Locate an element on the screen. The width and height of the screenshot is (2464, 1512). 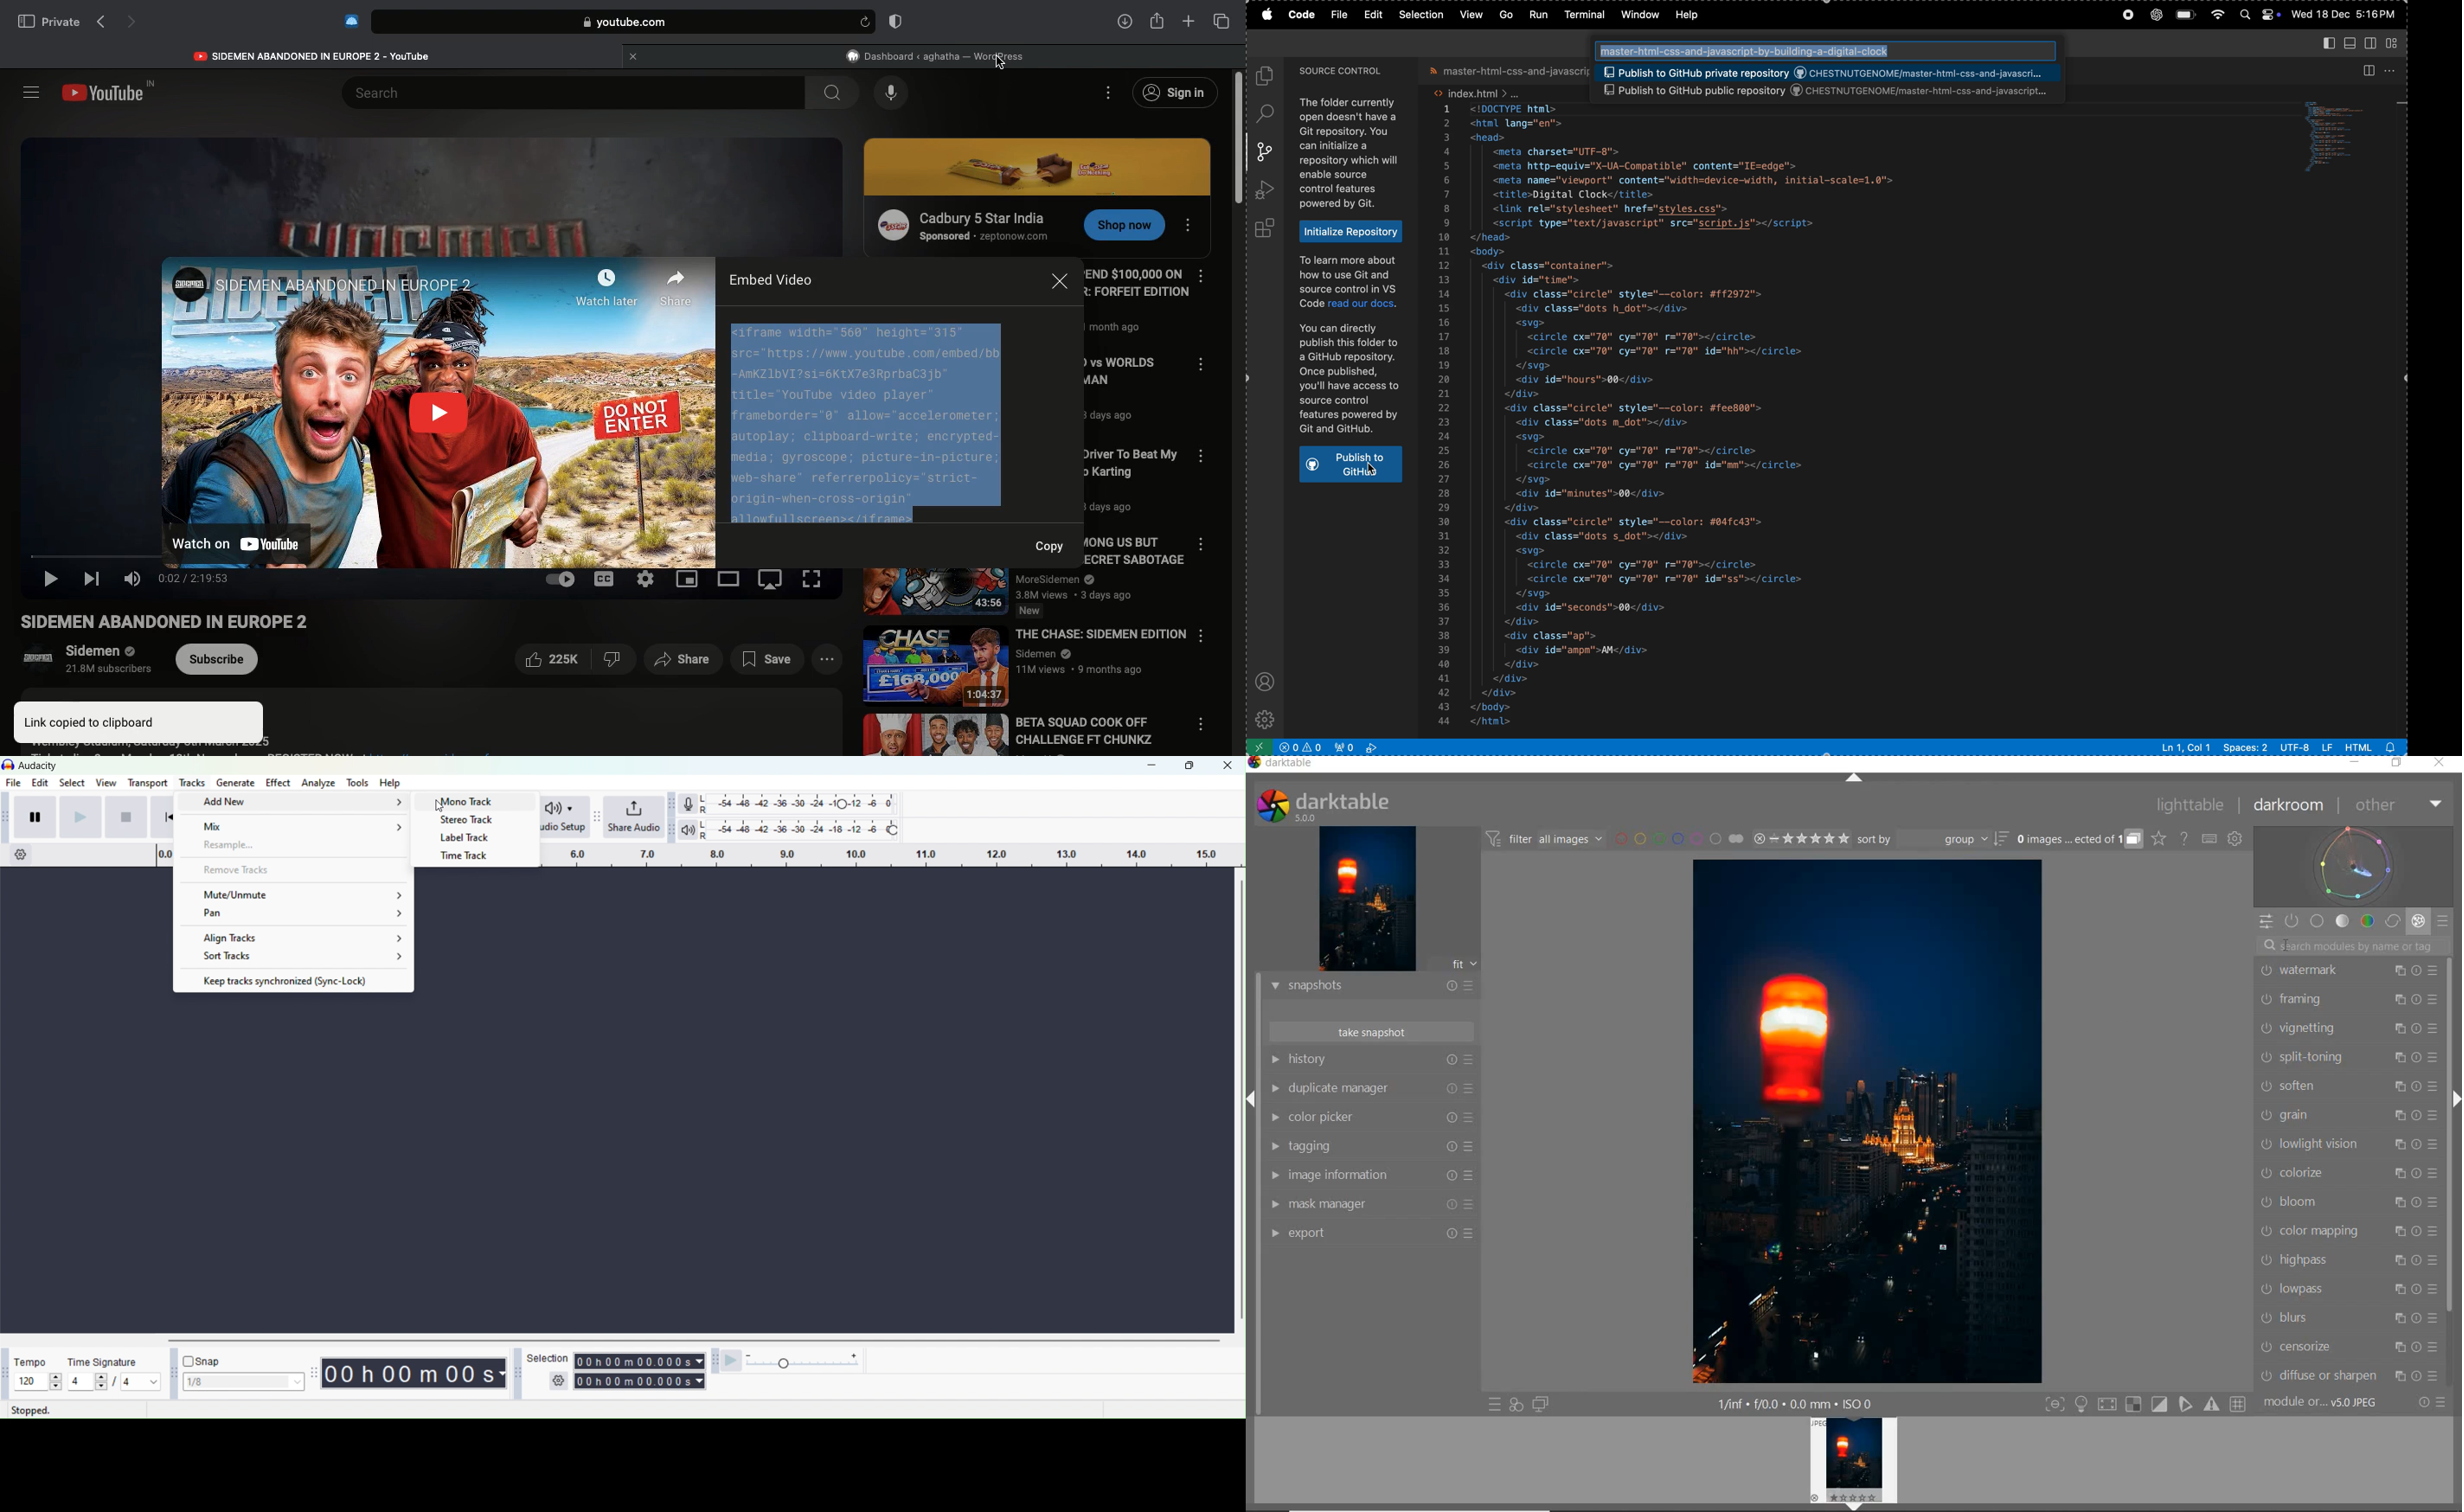
<div class="dots h_dot"></div> is located at coordinates (1616, 308).